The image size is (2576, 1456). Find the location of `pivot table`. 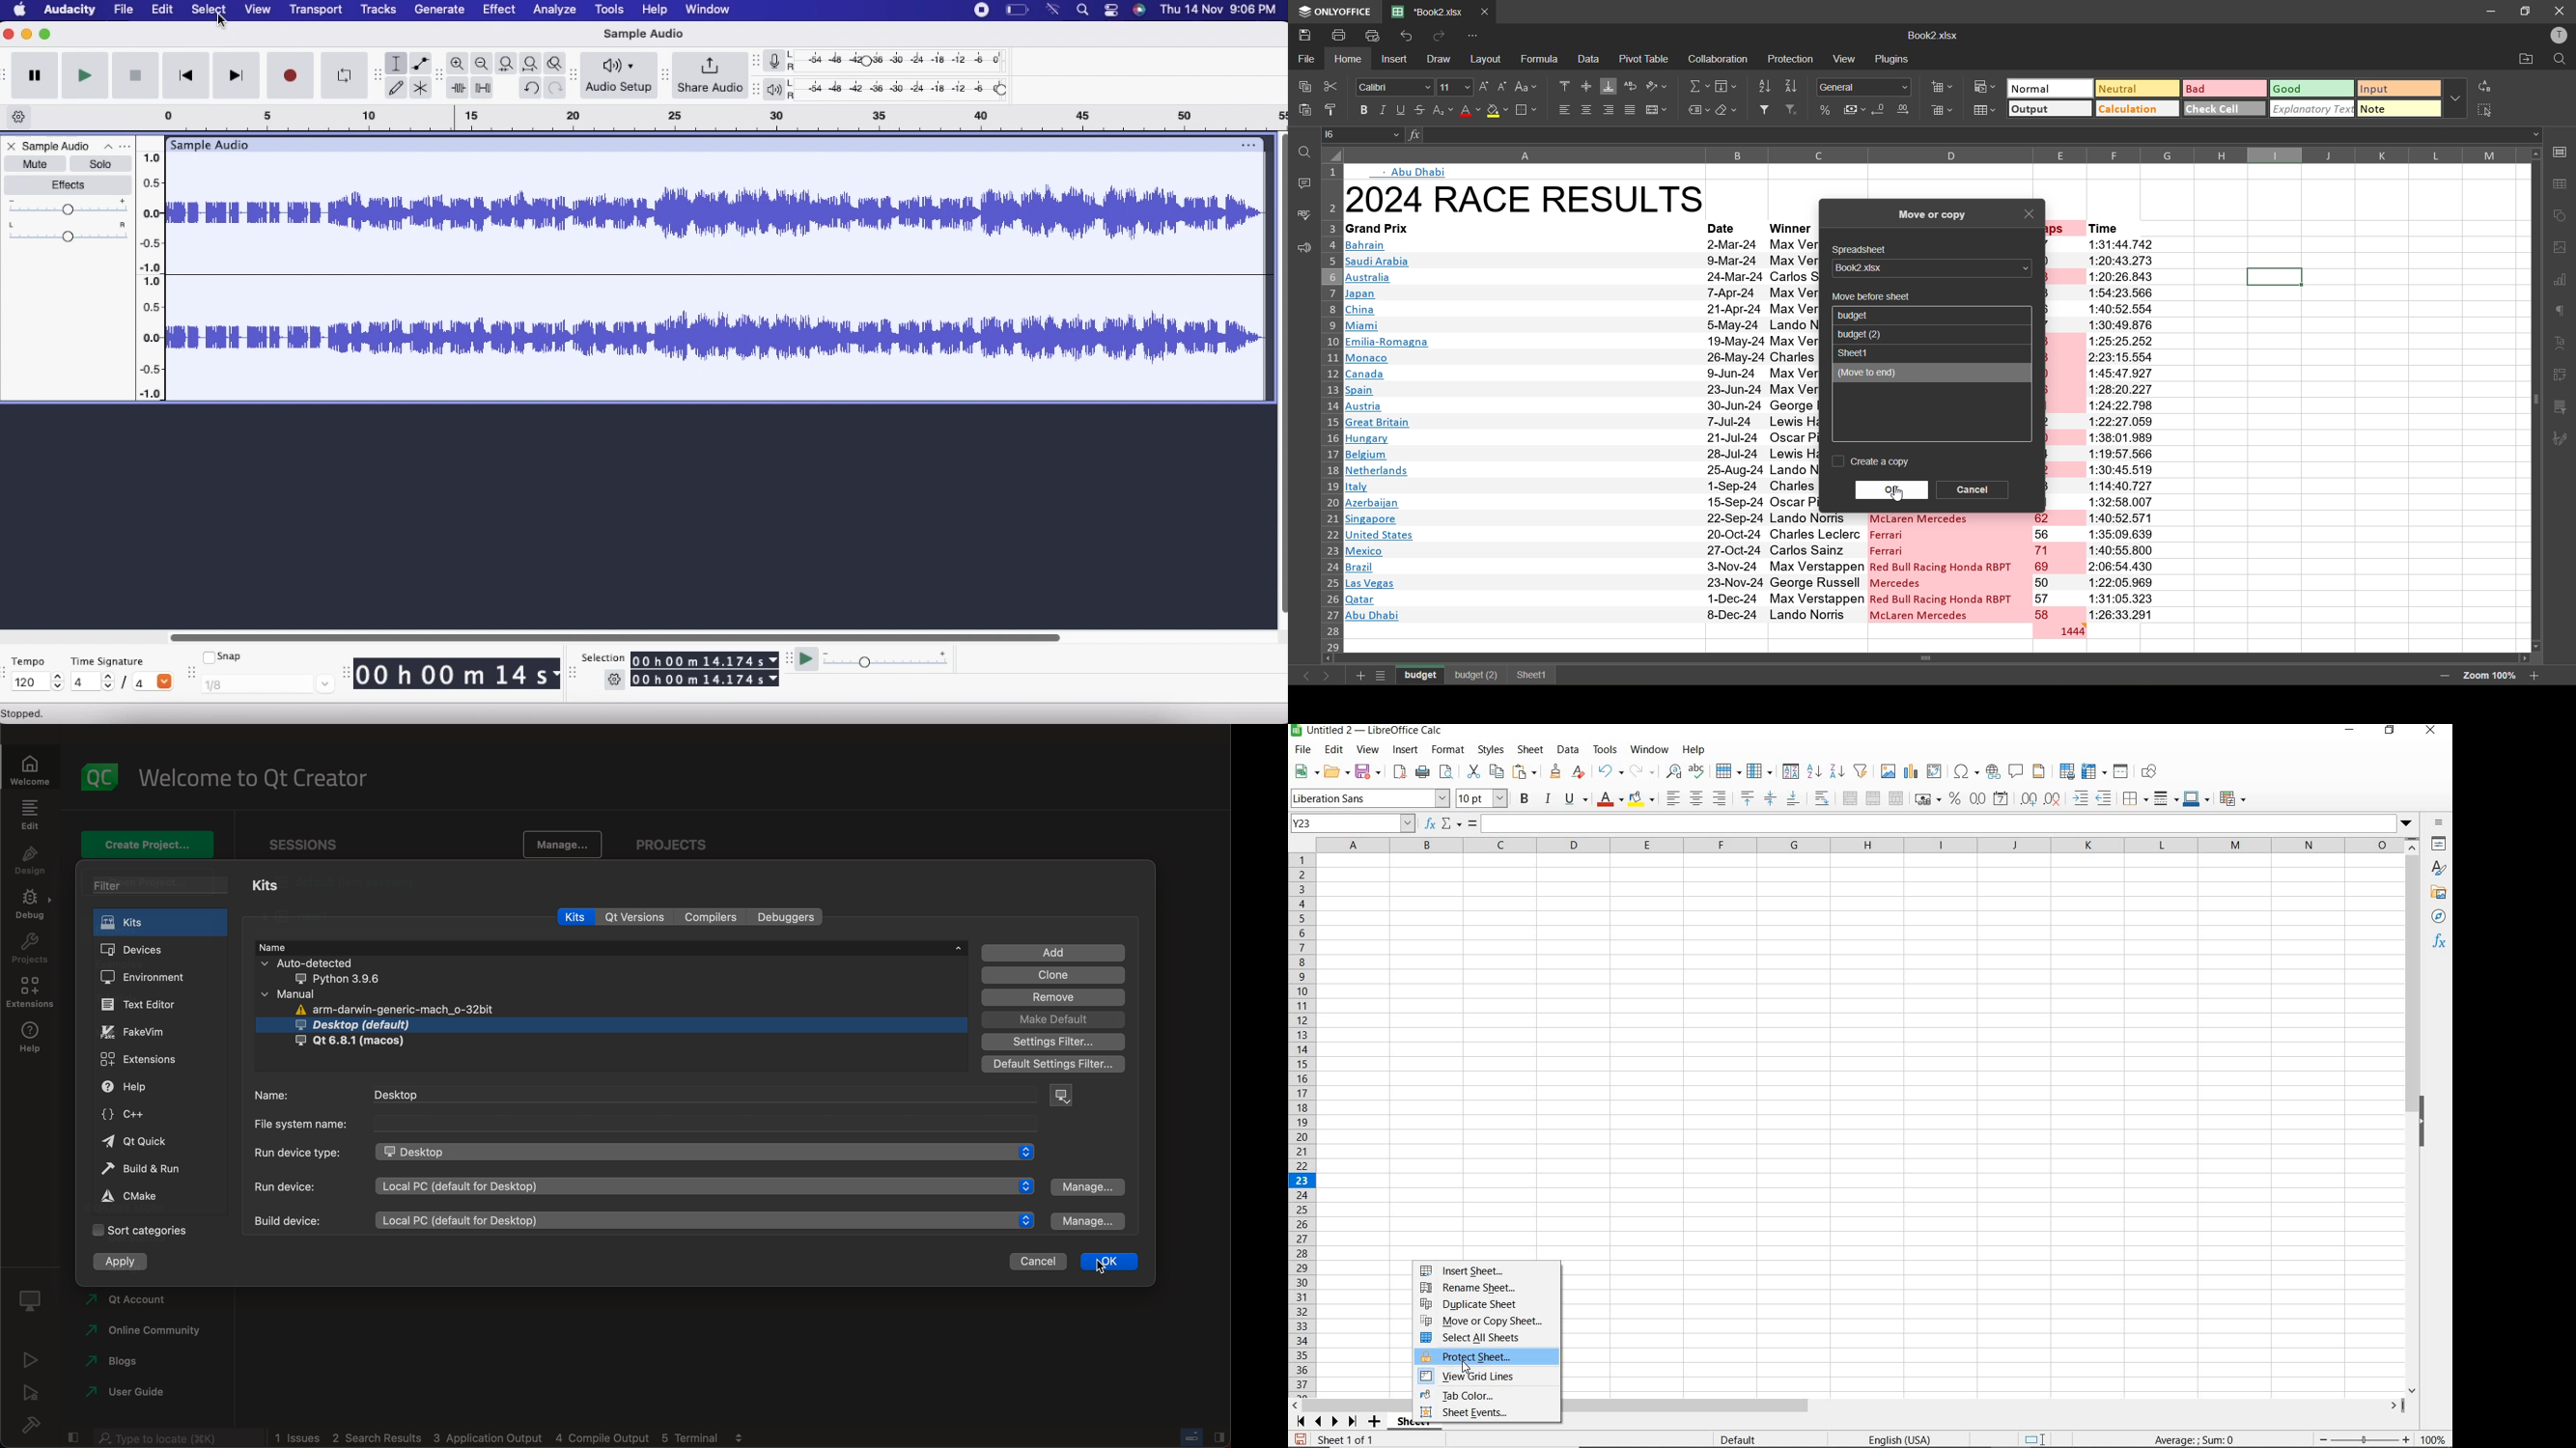

pivot table is located at coordinates (1646, 58).